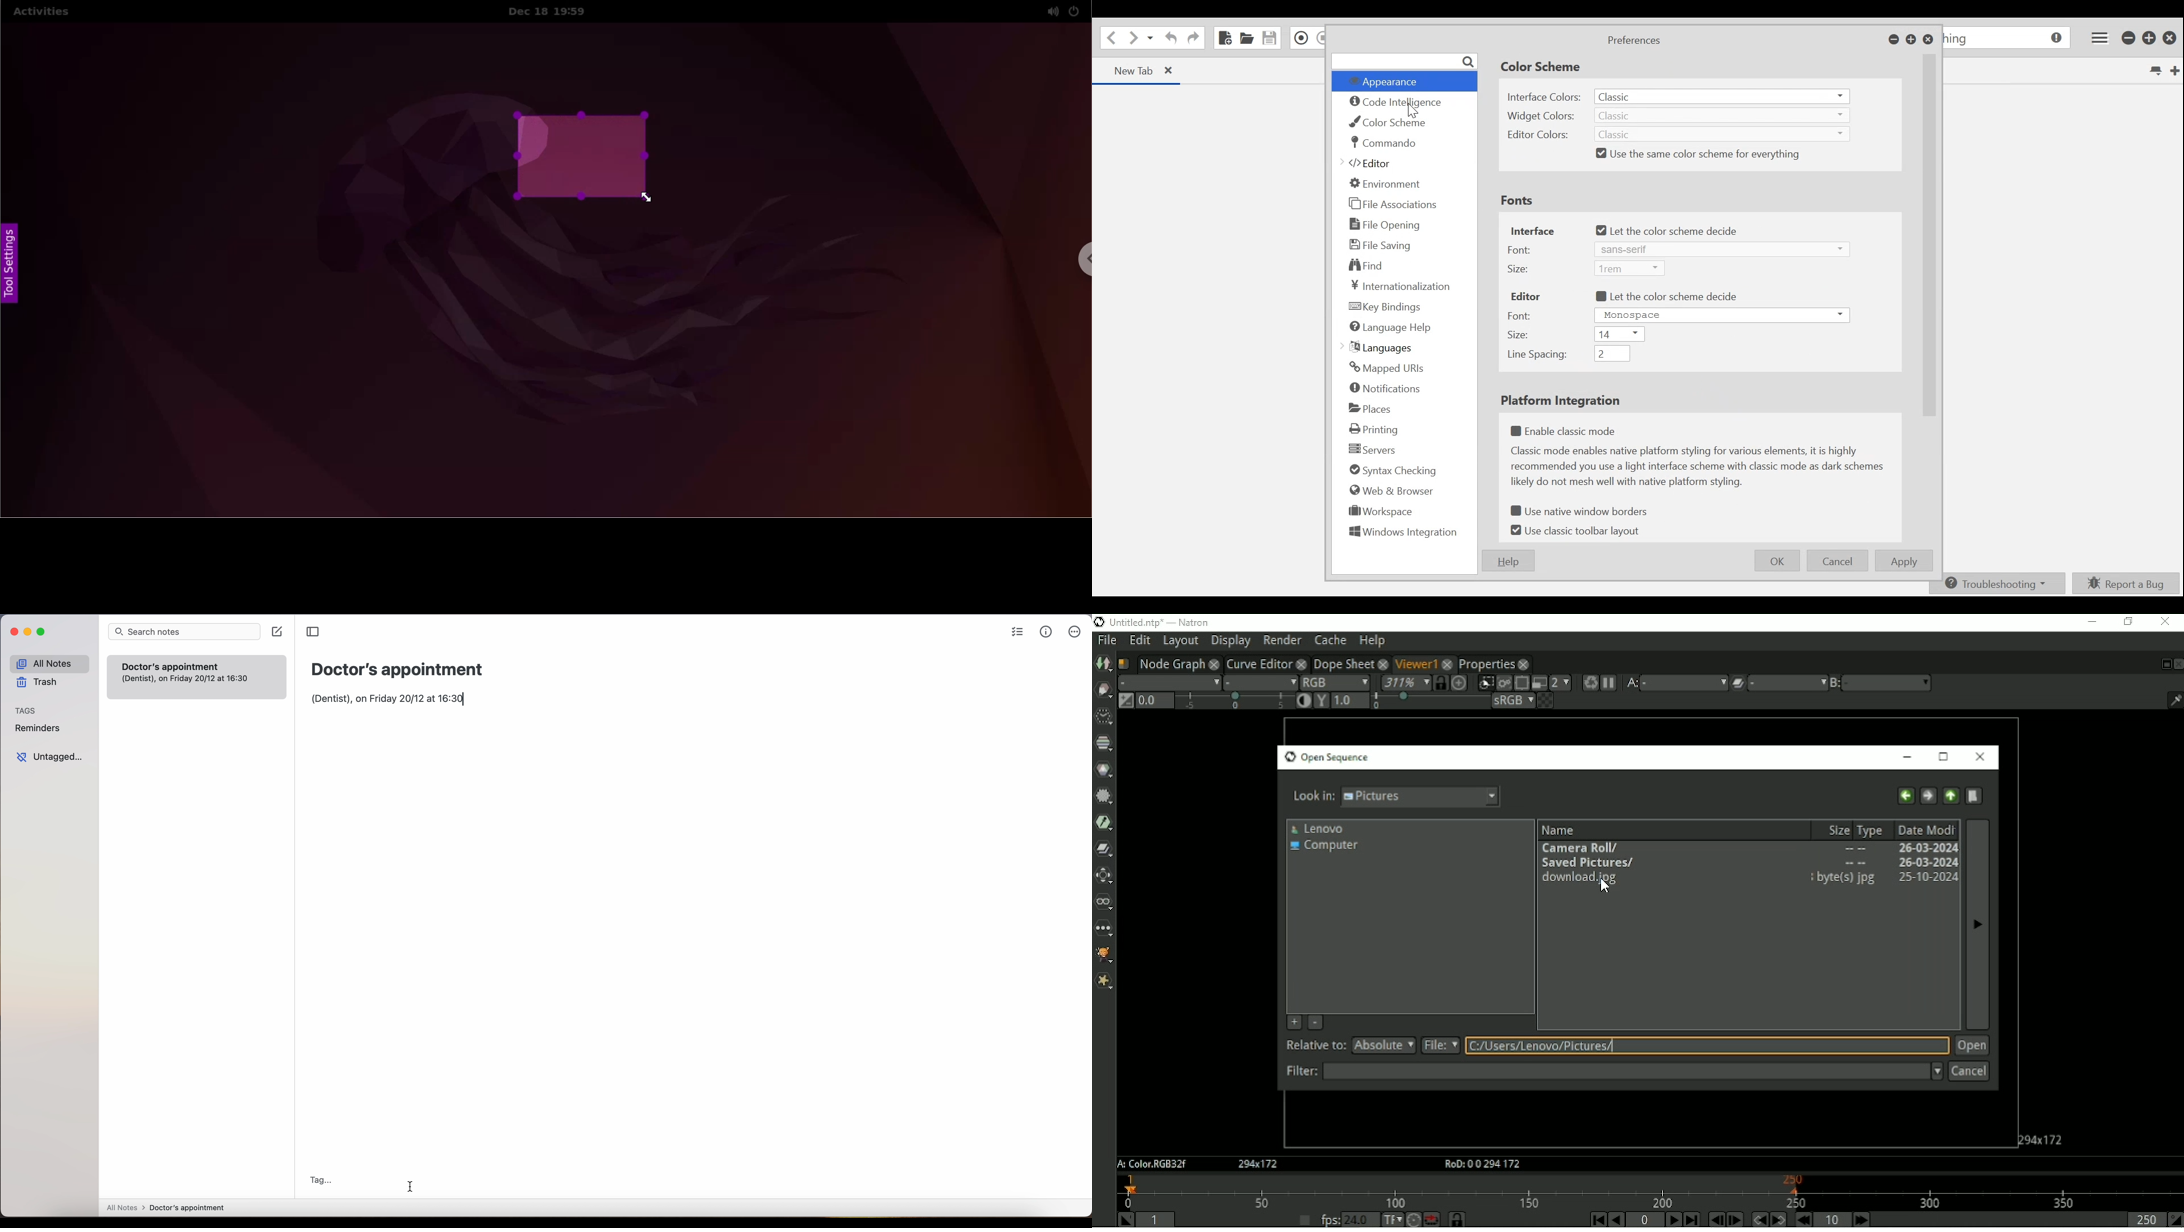 Image resolution: width=2184 pixels, height=1232 pixels. What do you see at coordinates (411, 1185) in the screenshot?
I see `cursor` at bounding box center [411, 1185].